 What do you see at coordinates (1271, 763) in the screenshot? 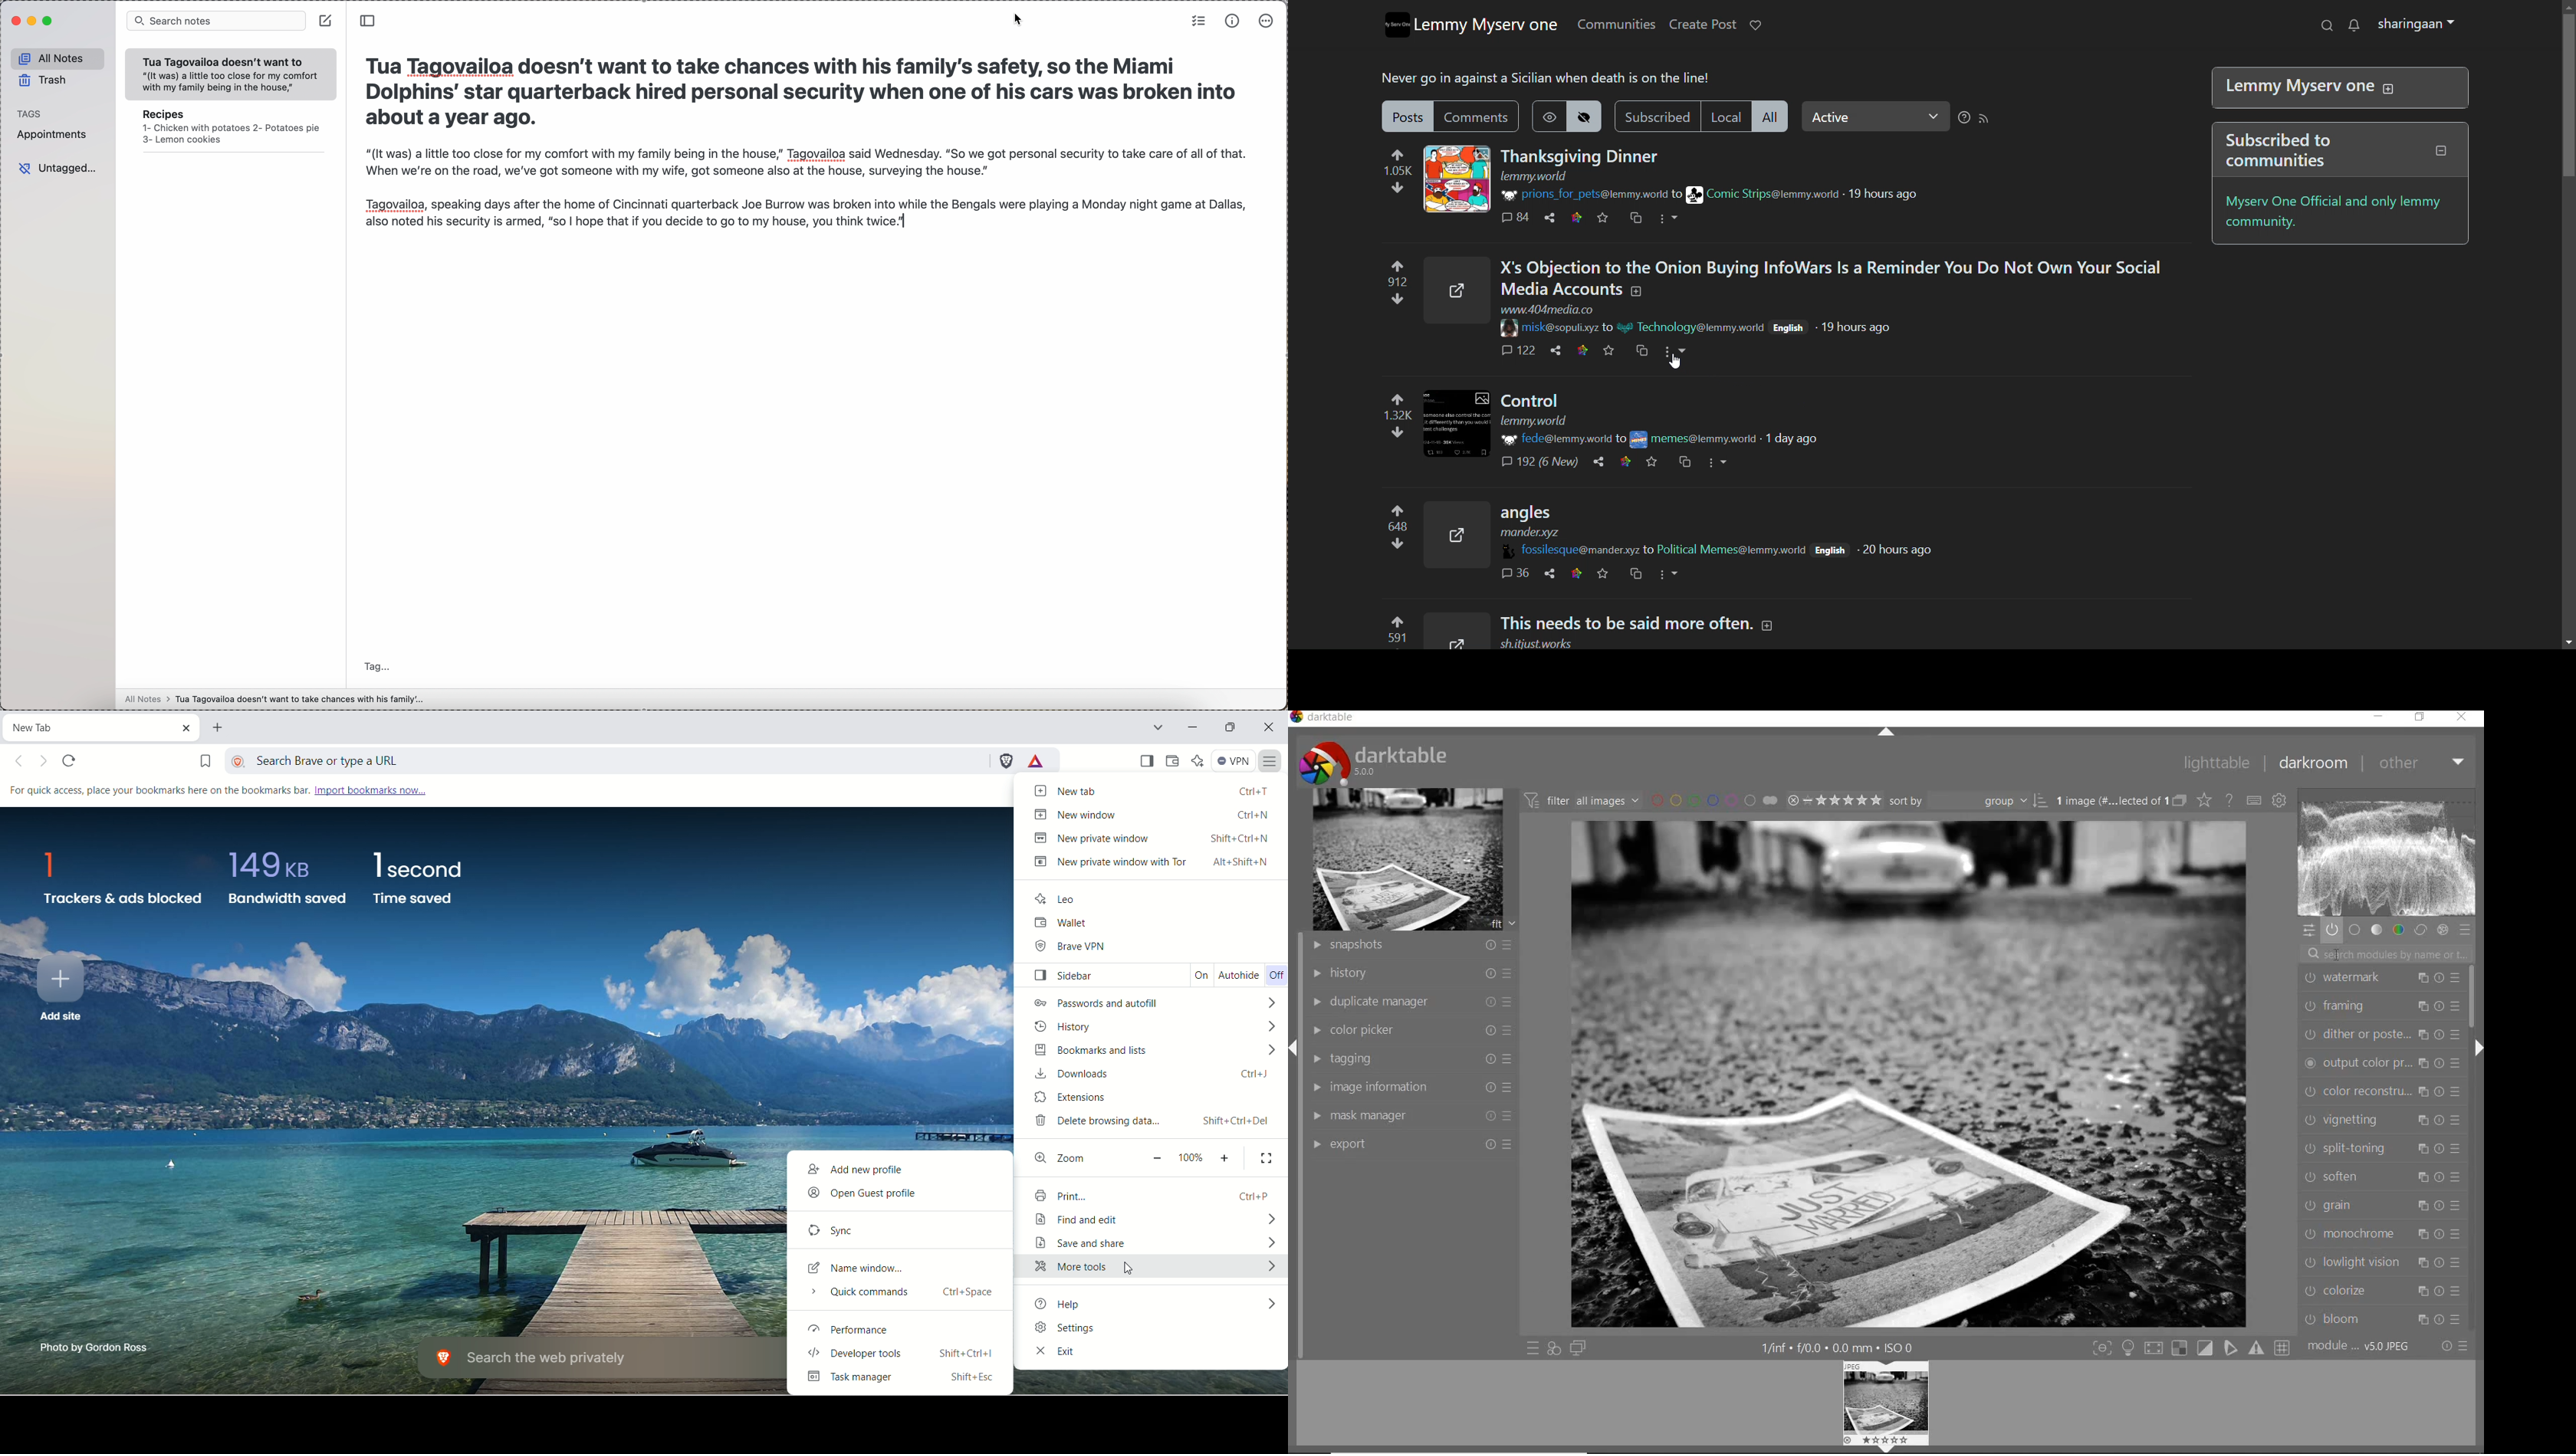
I see `more` at bounding box center [1271, 763].